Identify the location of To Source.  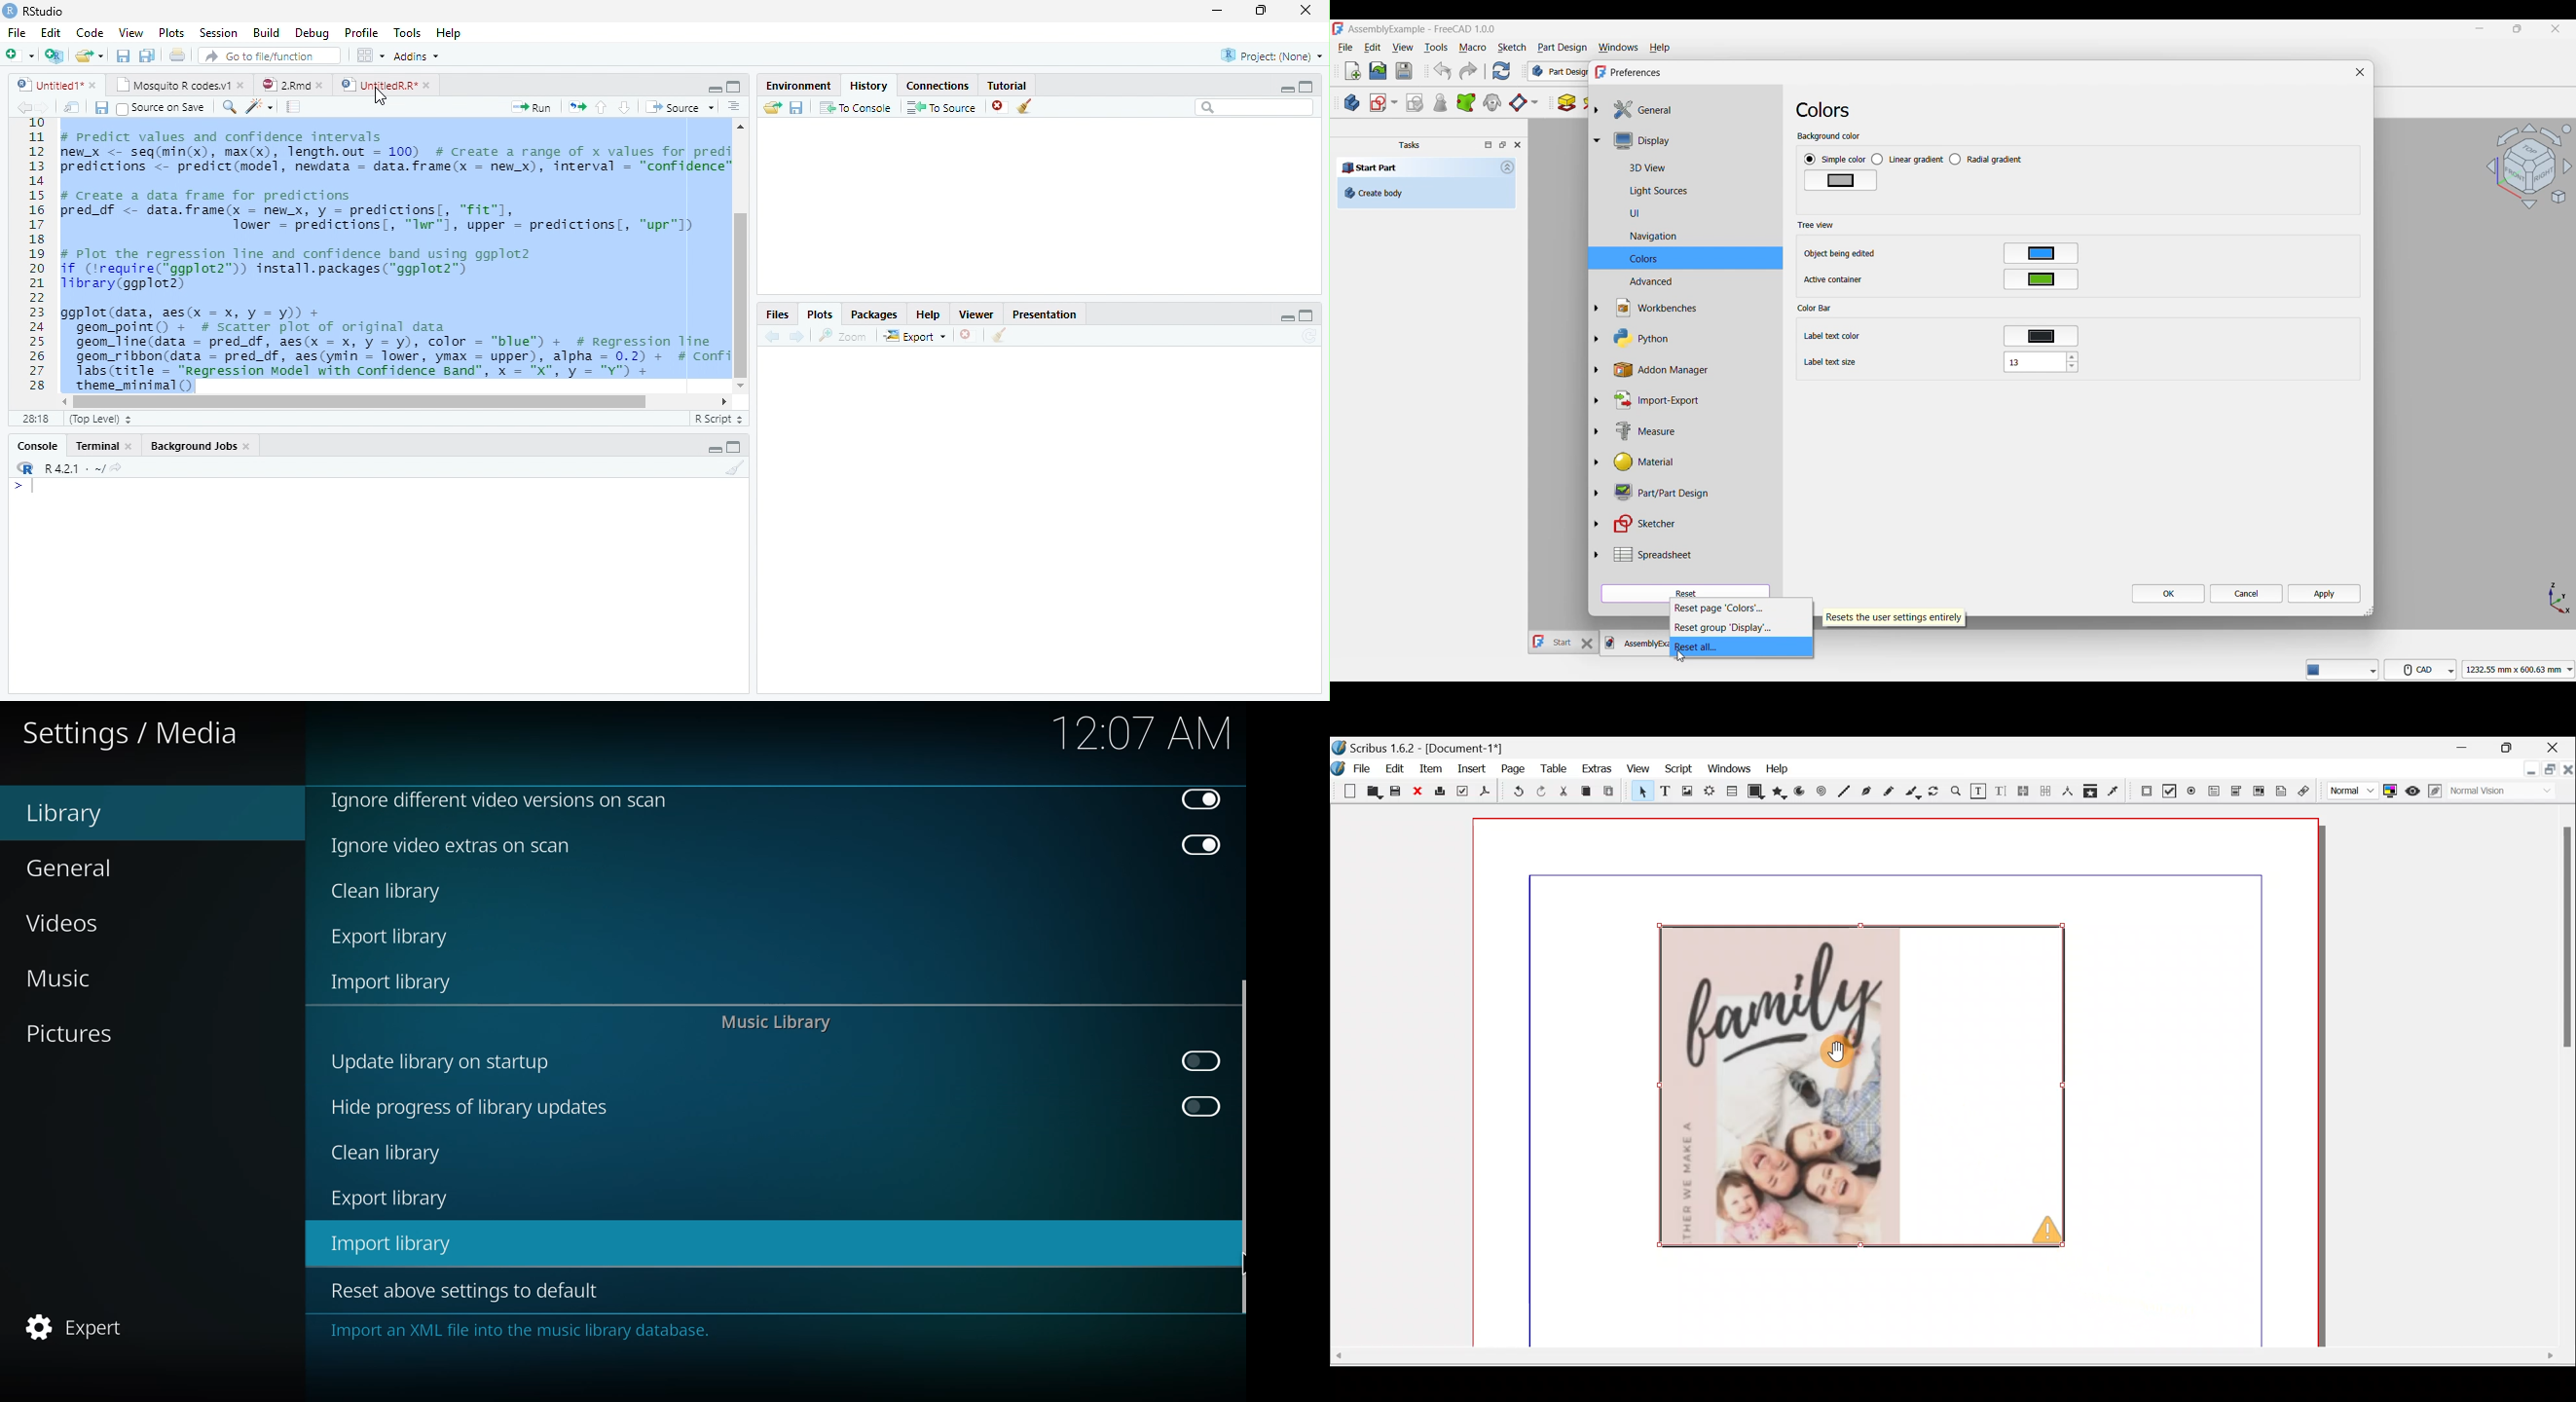
(938, 109).